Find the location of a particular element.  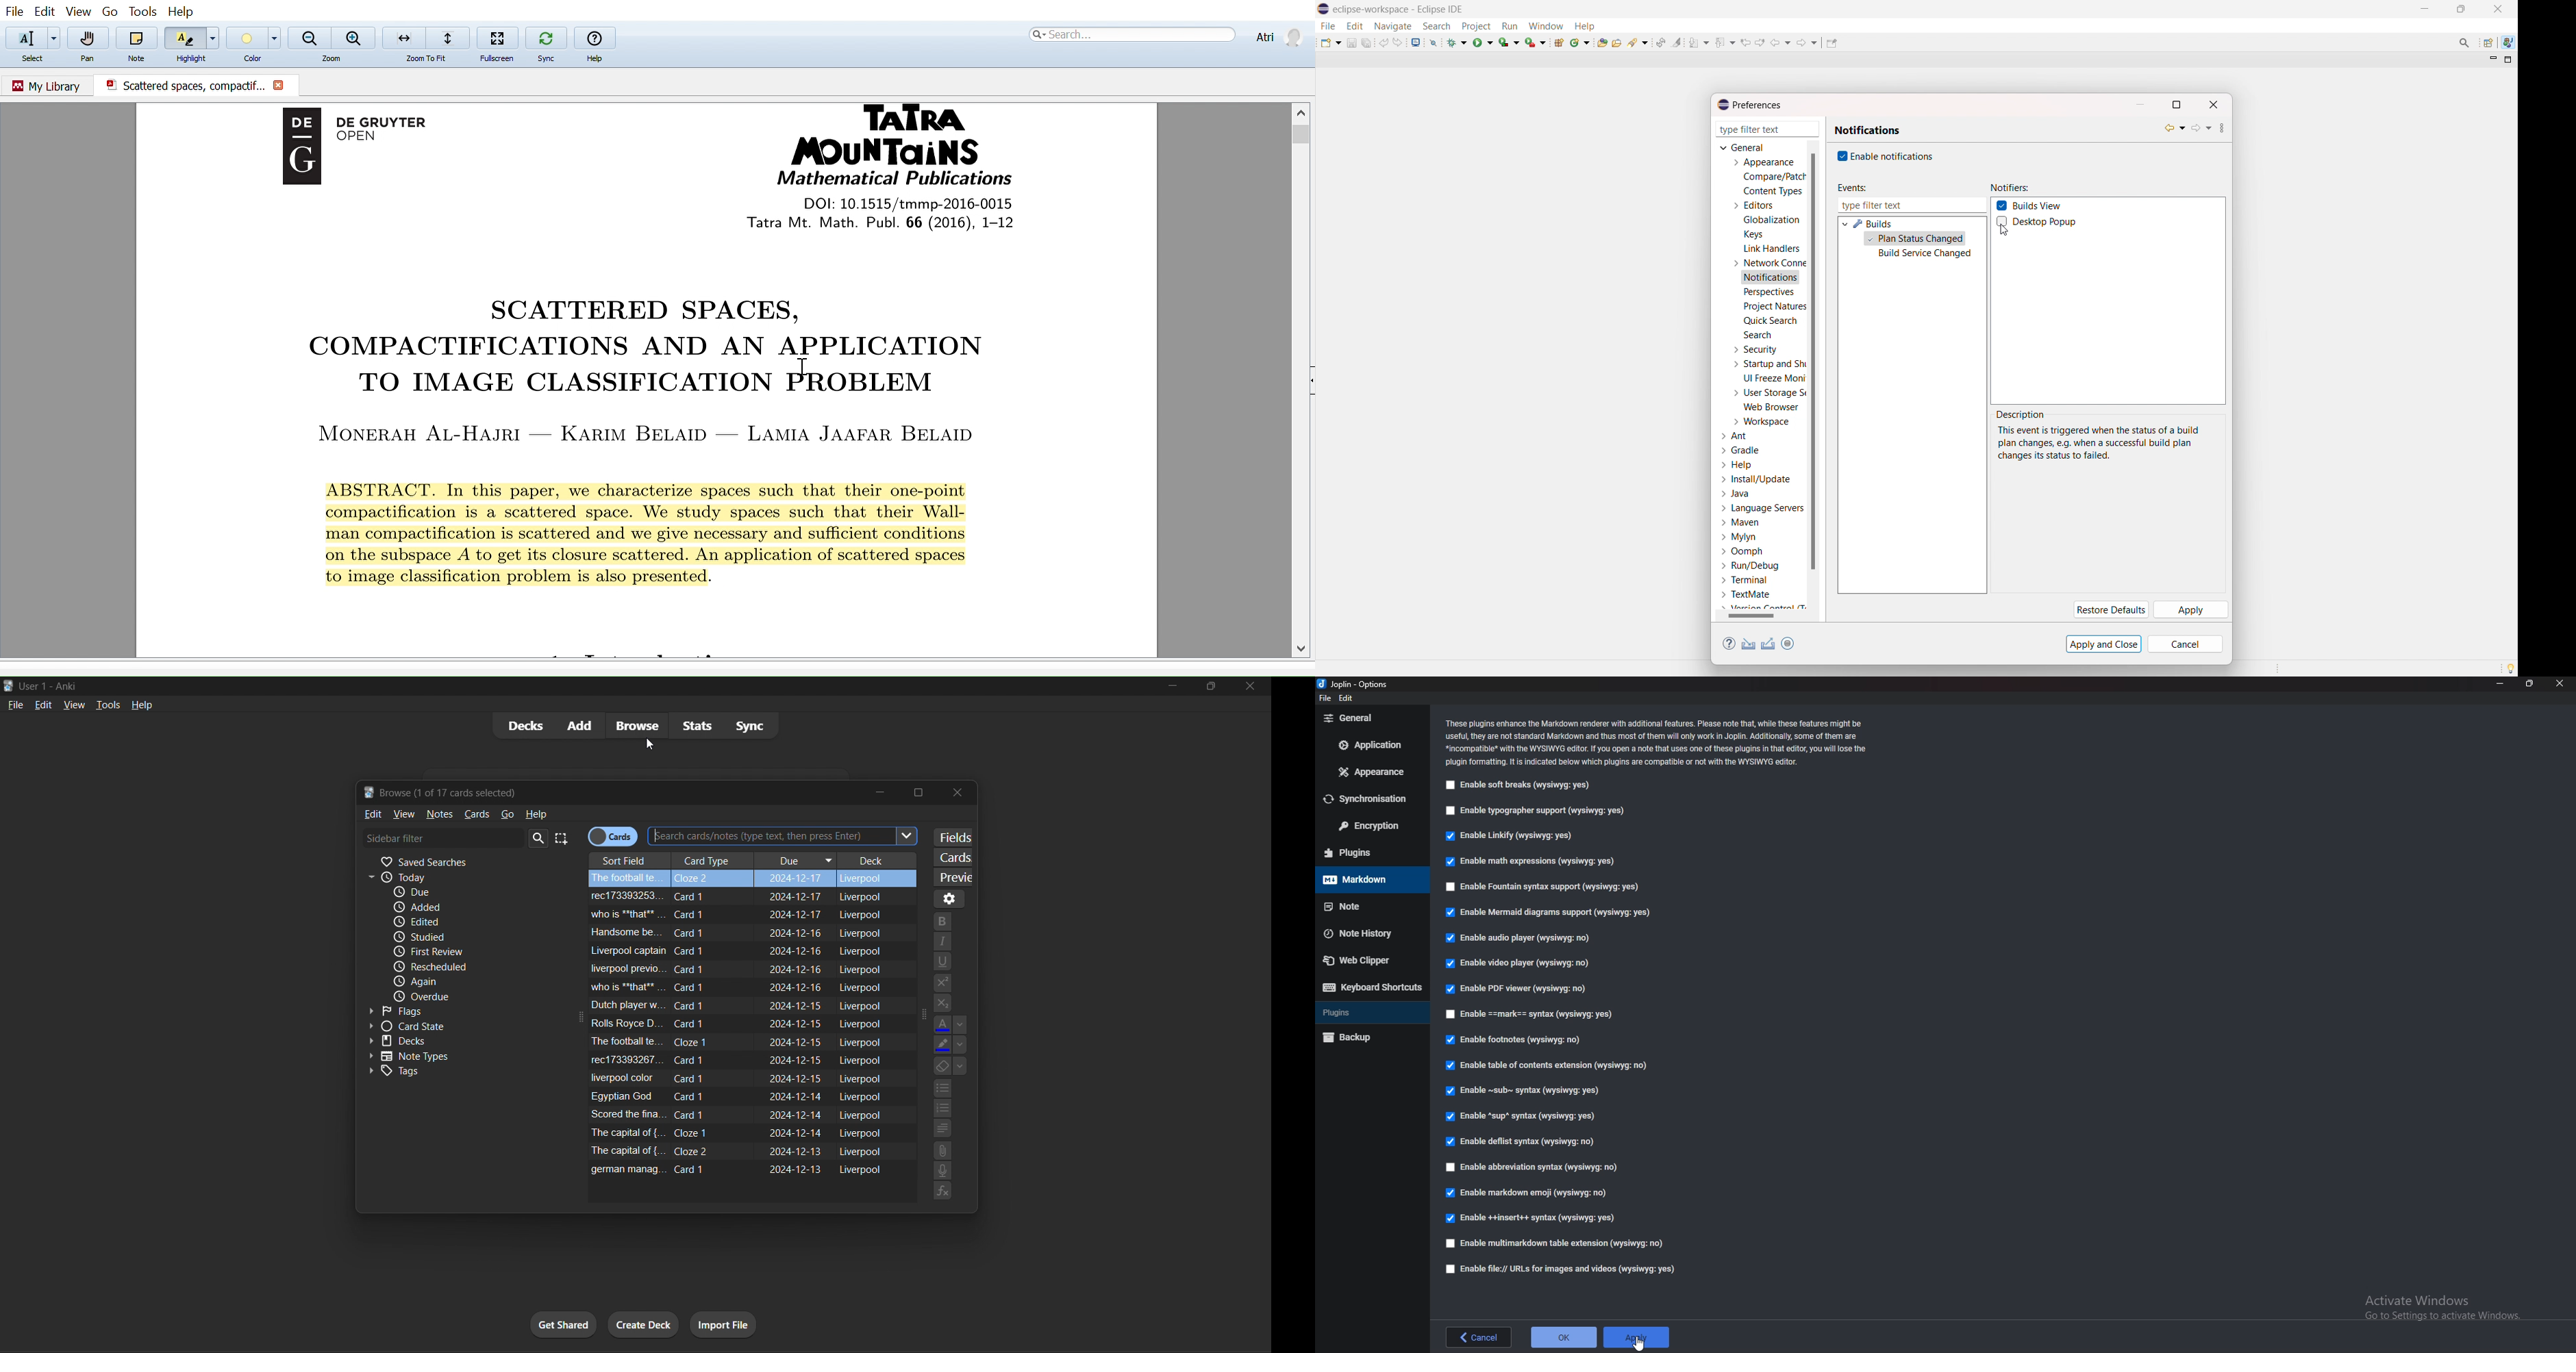

first is located at coordinates (456, 952).